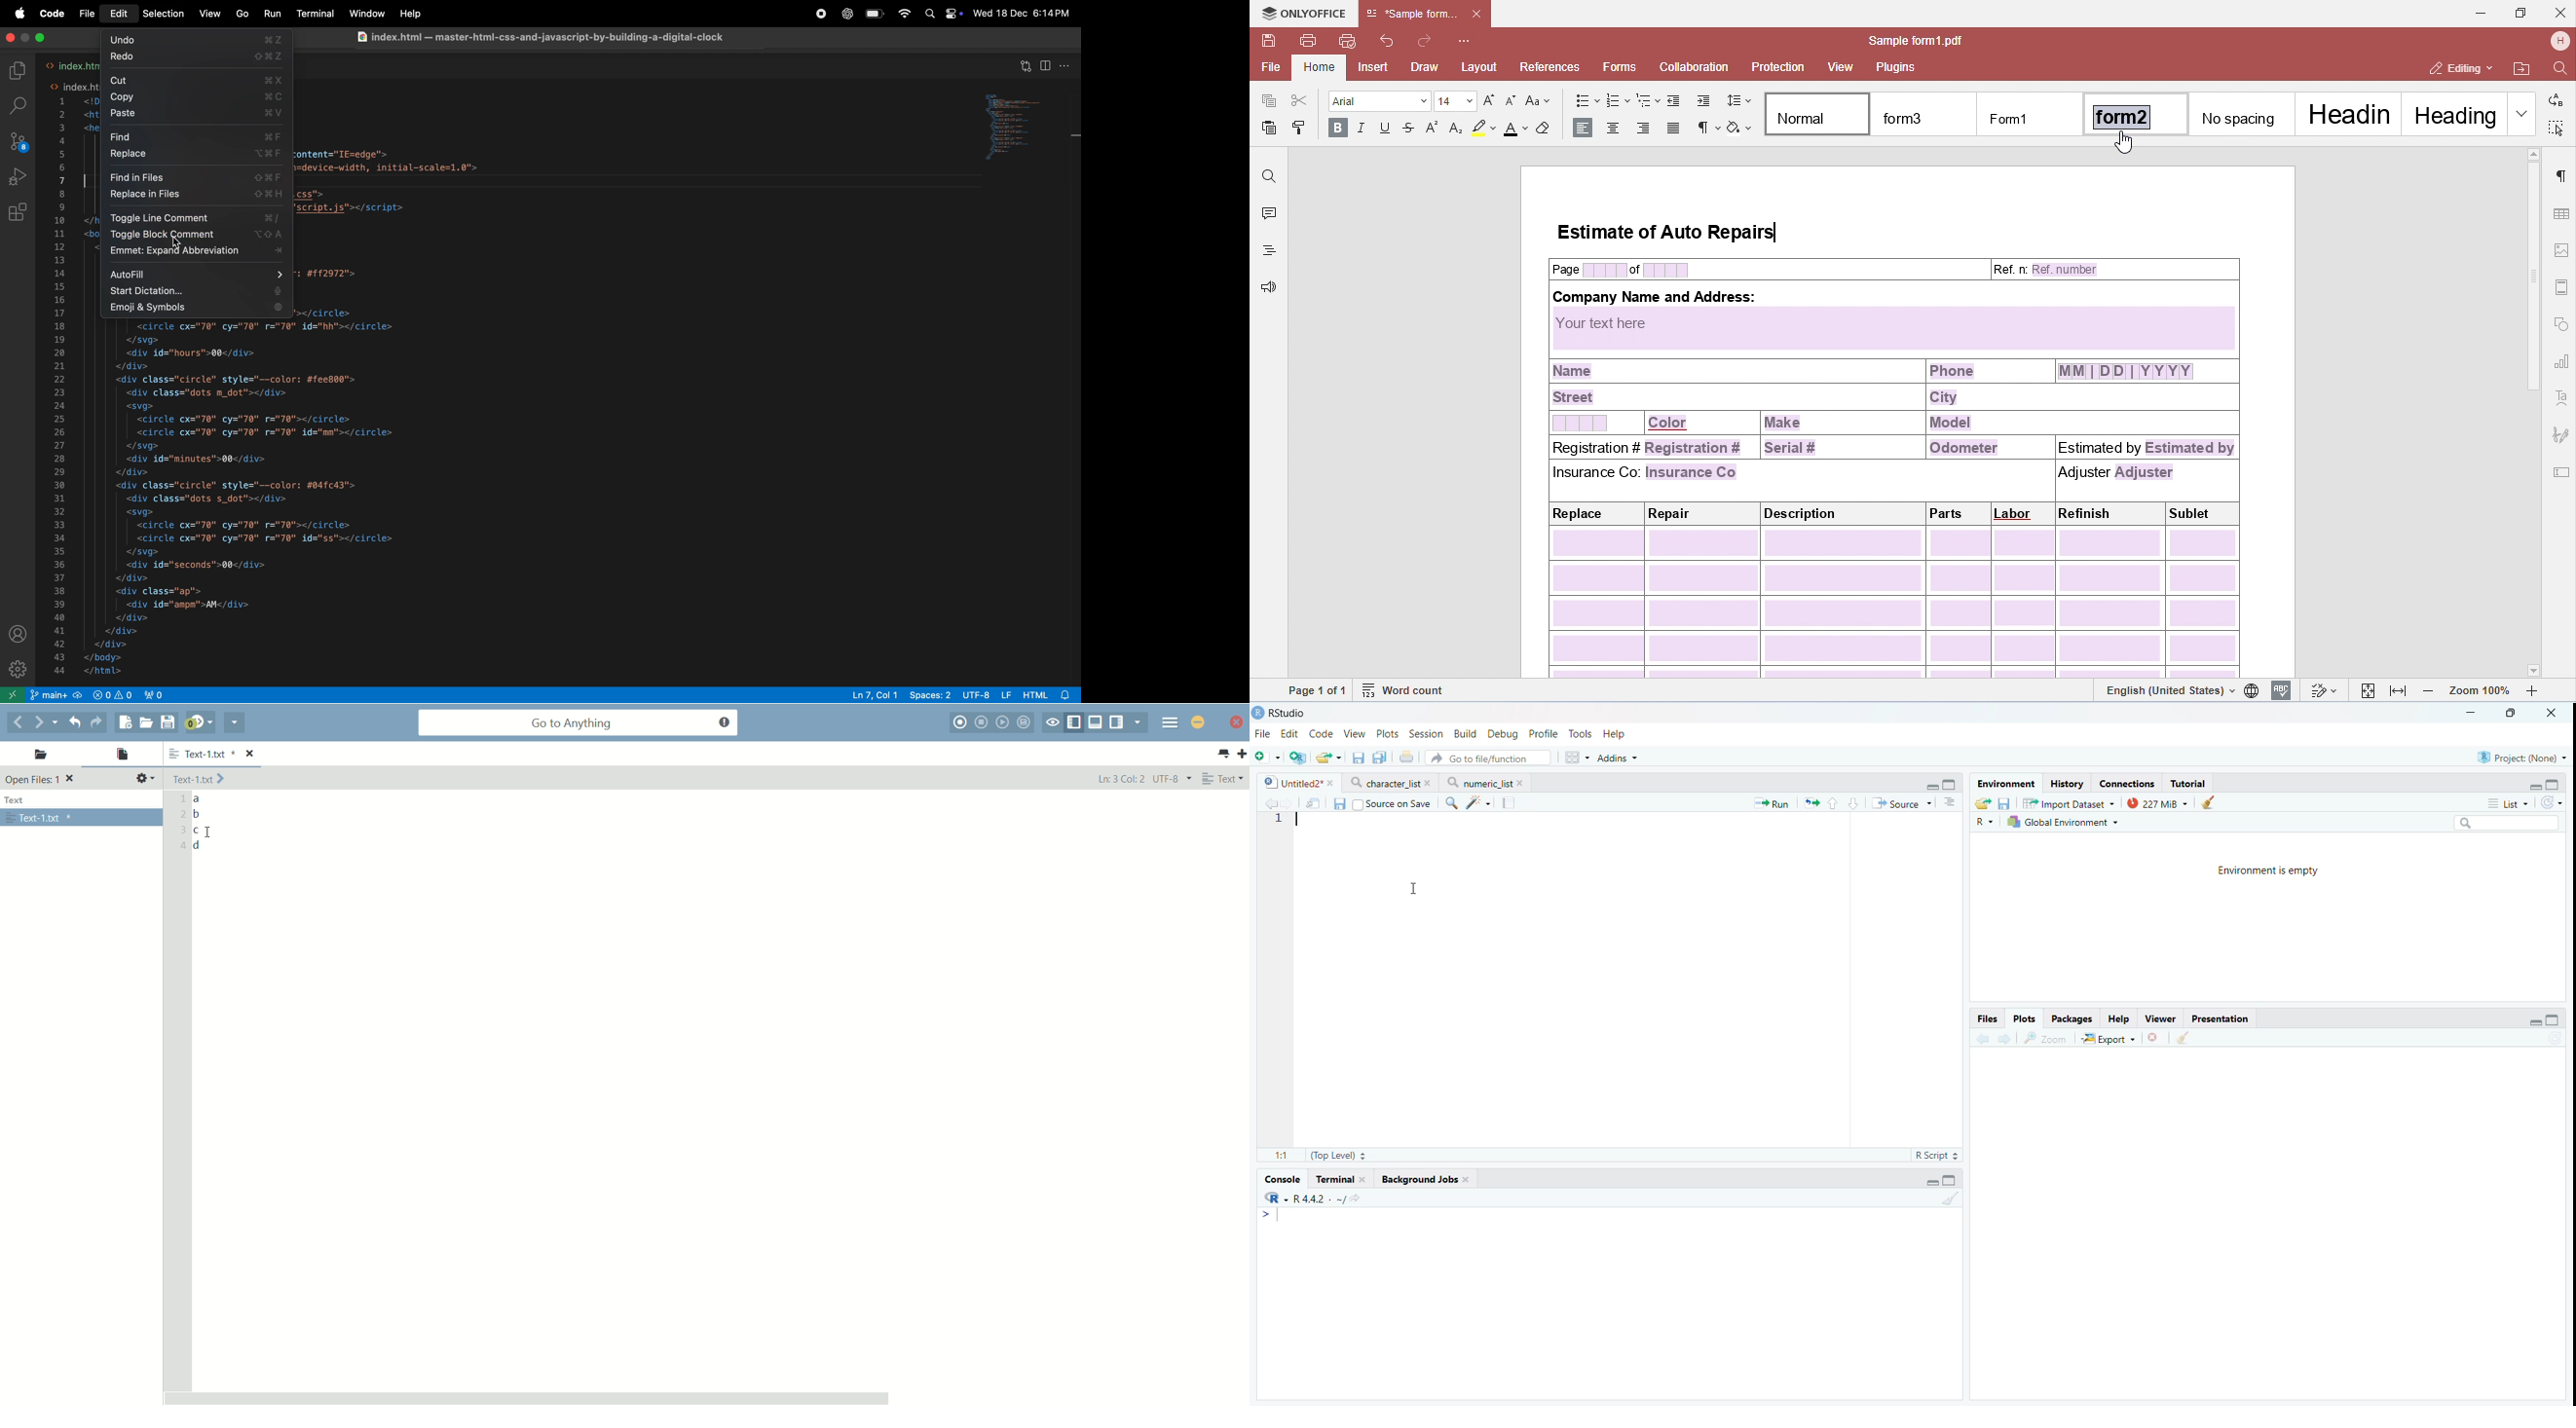 The height and width of the screenshot is (1428, 2576). What do you see at coordinates (1543, 734) in the screenshot?
I see `Profile` at bounding box center [1543, 734].